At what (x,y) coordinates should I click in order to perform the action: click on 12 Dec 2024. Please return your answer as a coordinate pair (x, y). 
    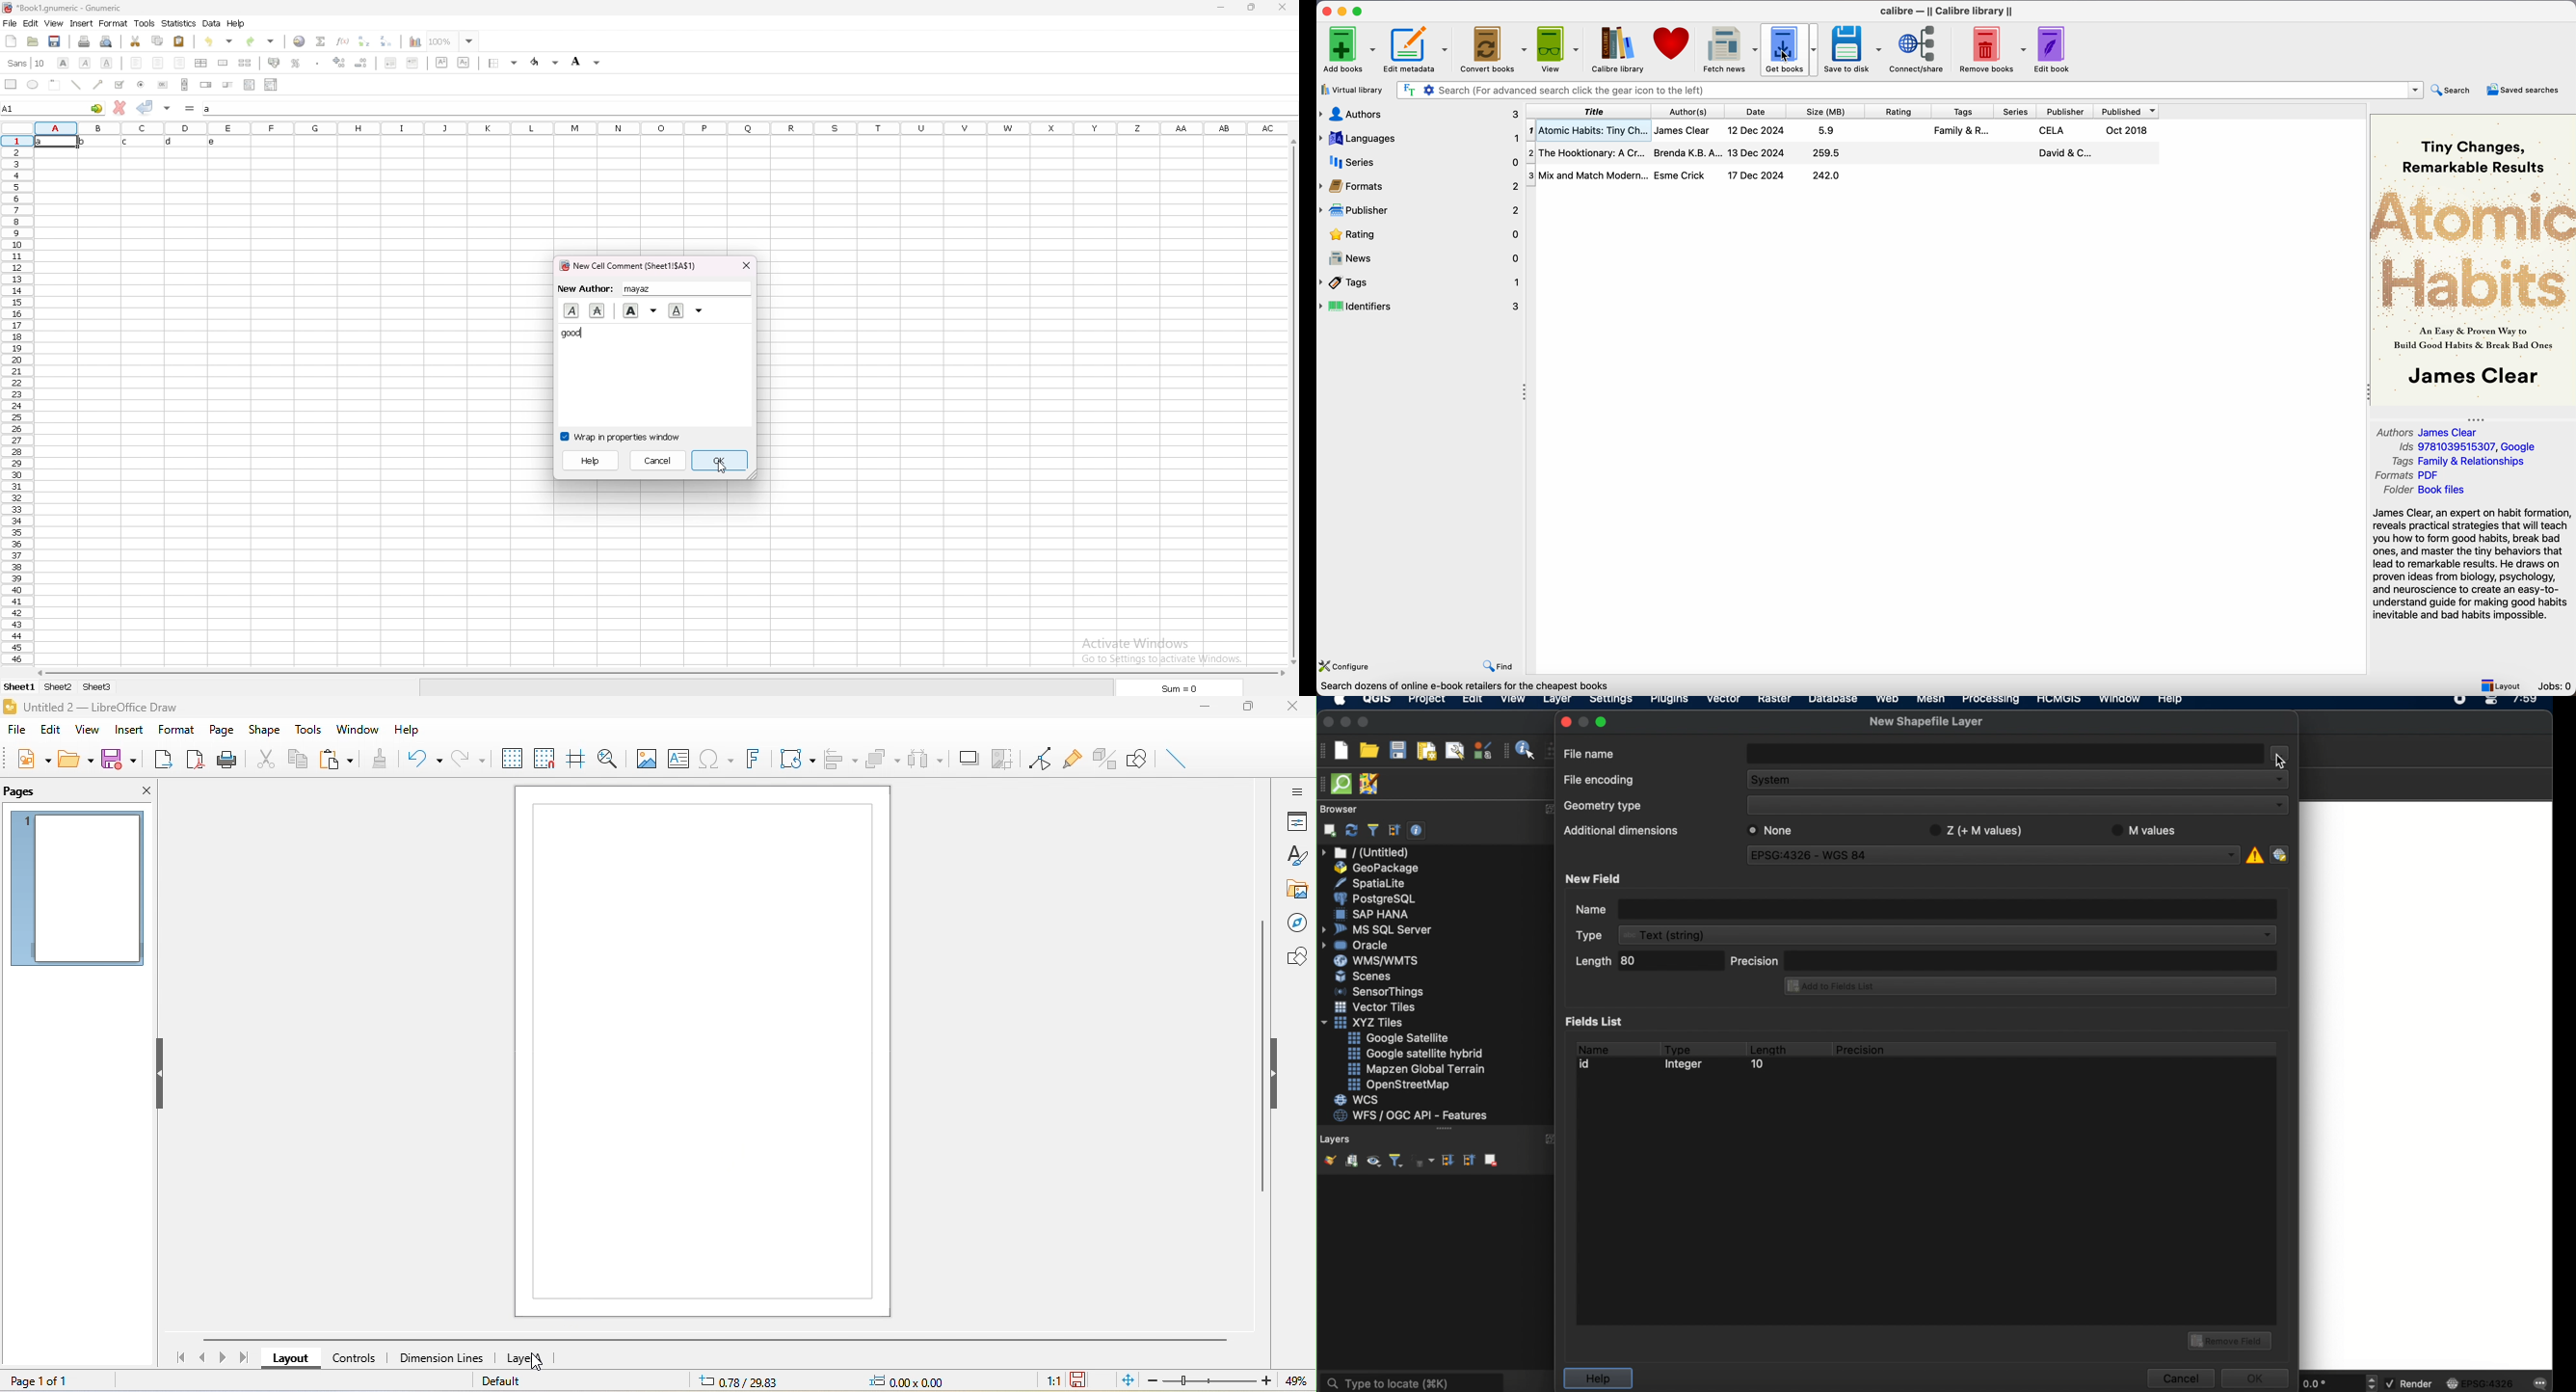
    Looking at the image, I should click on (1756, 131).